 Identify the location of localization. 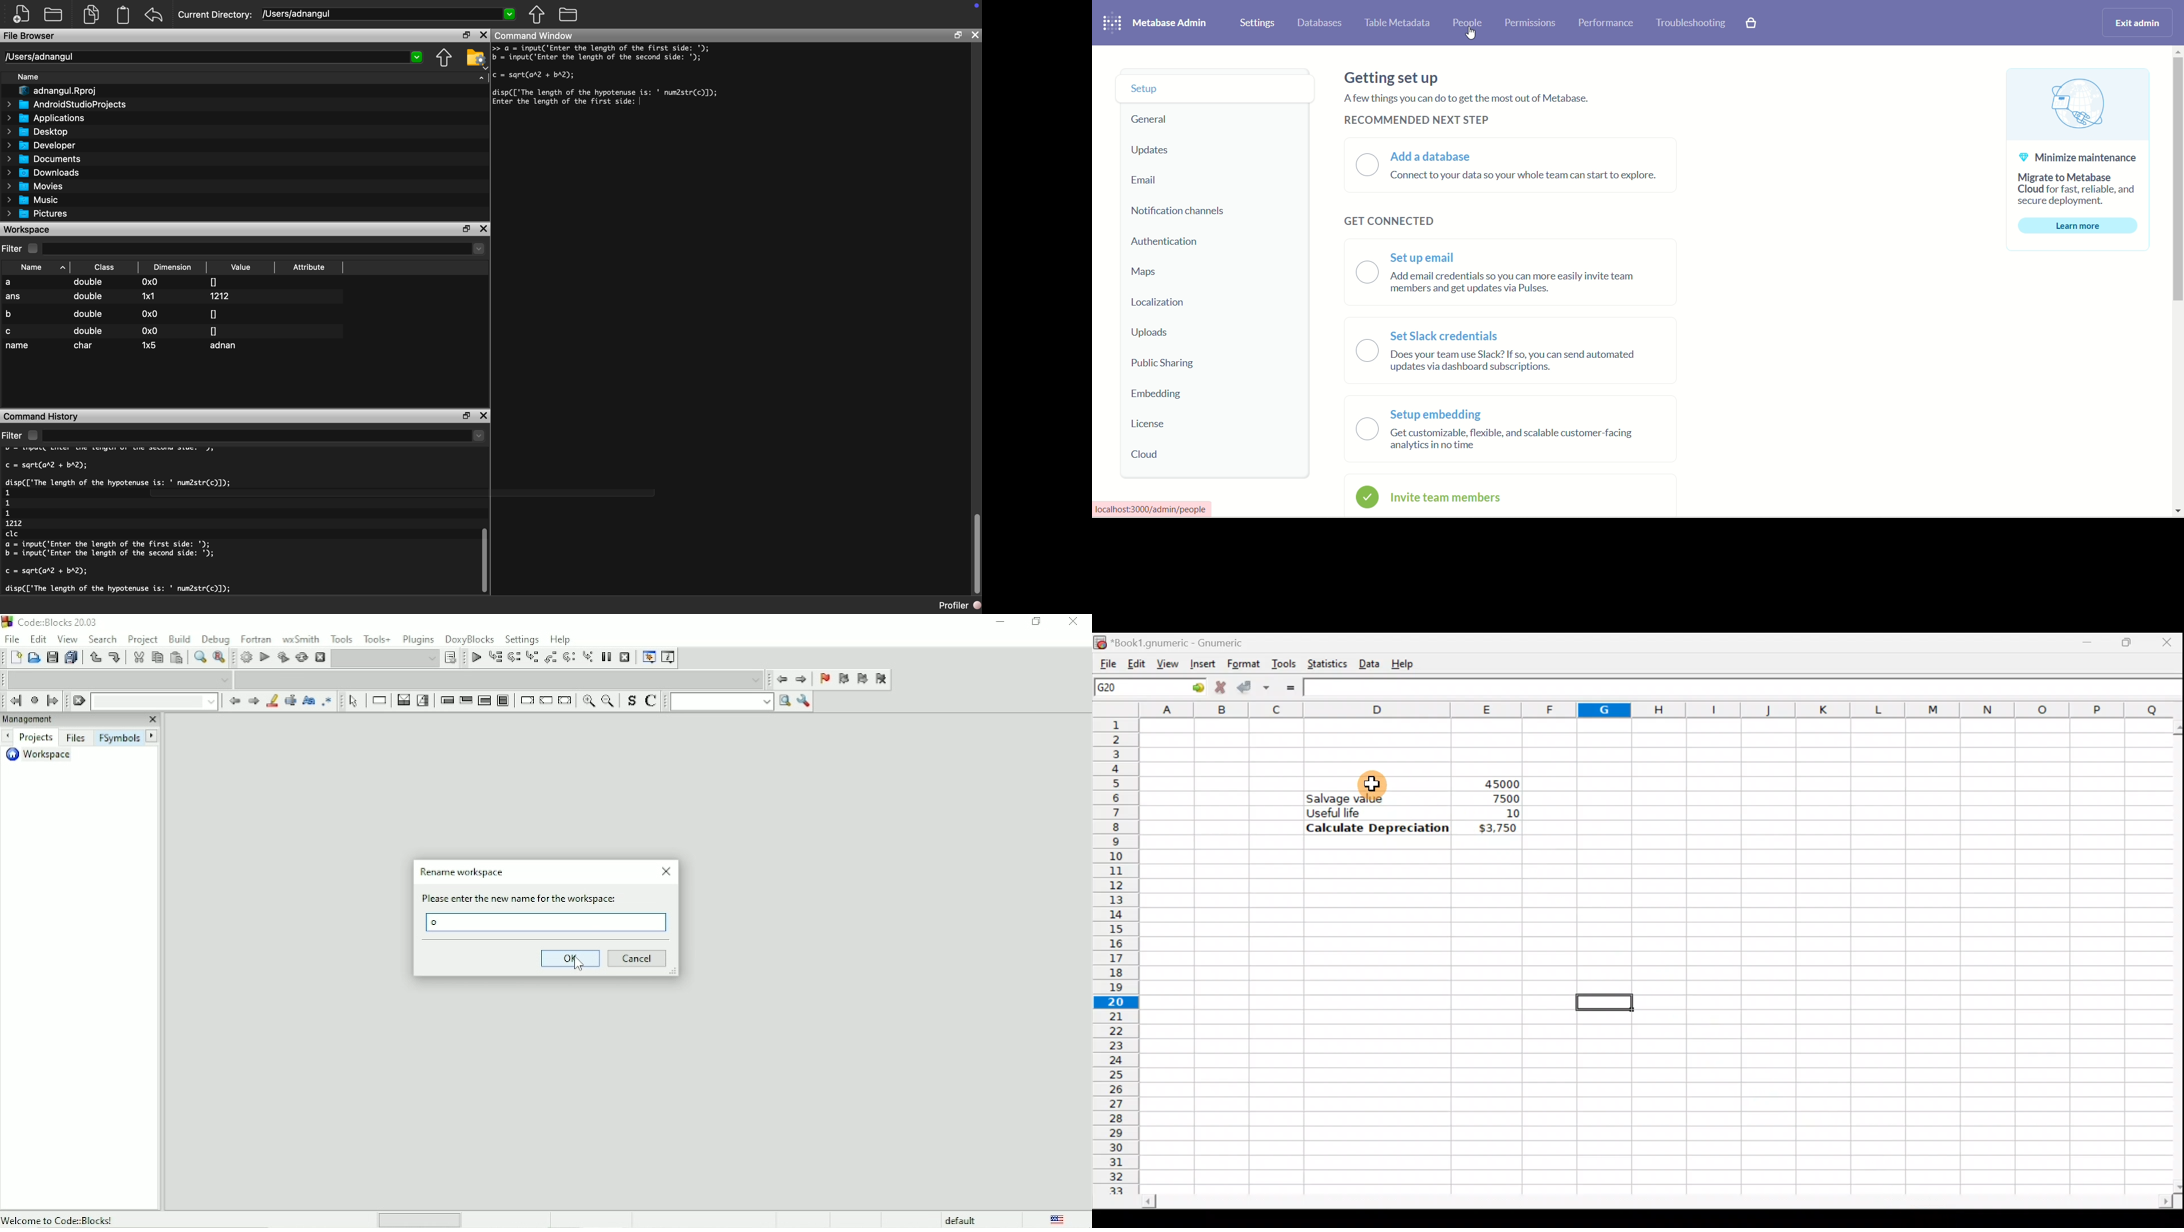
(1163, 303).